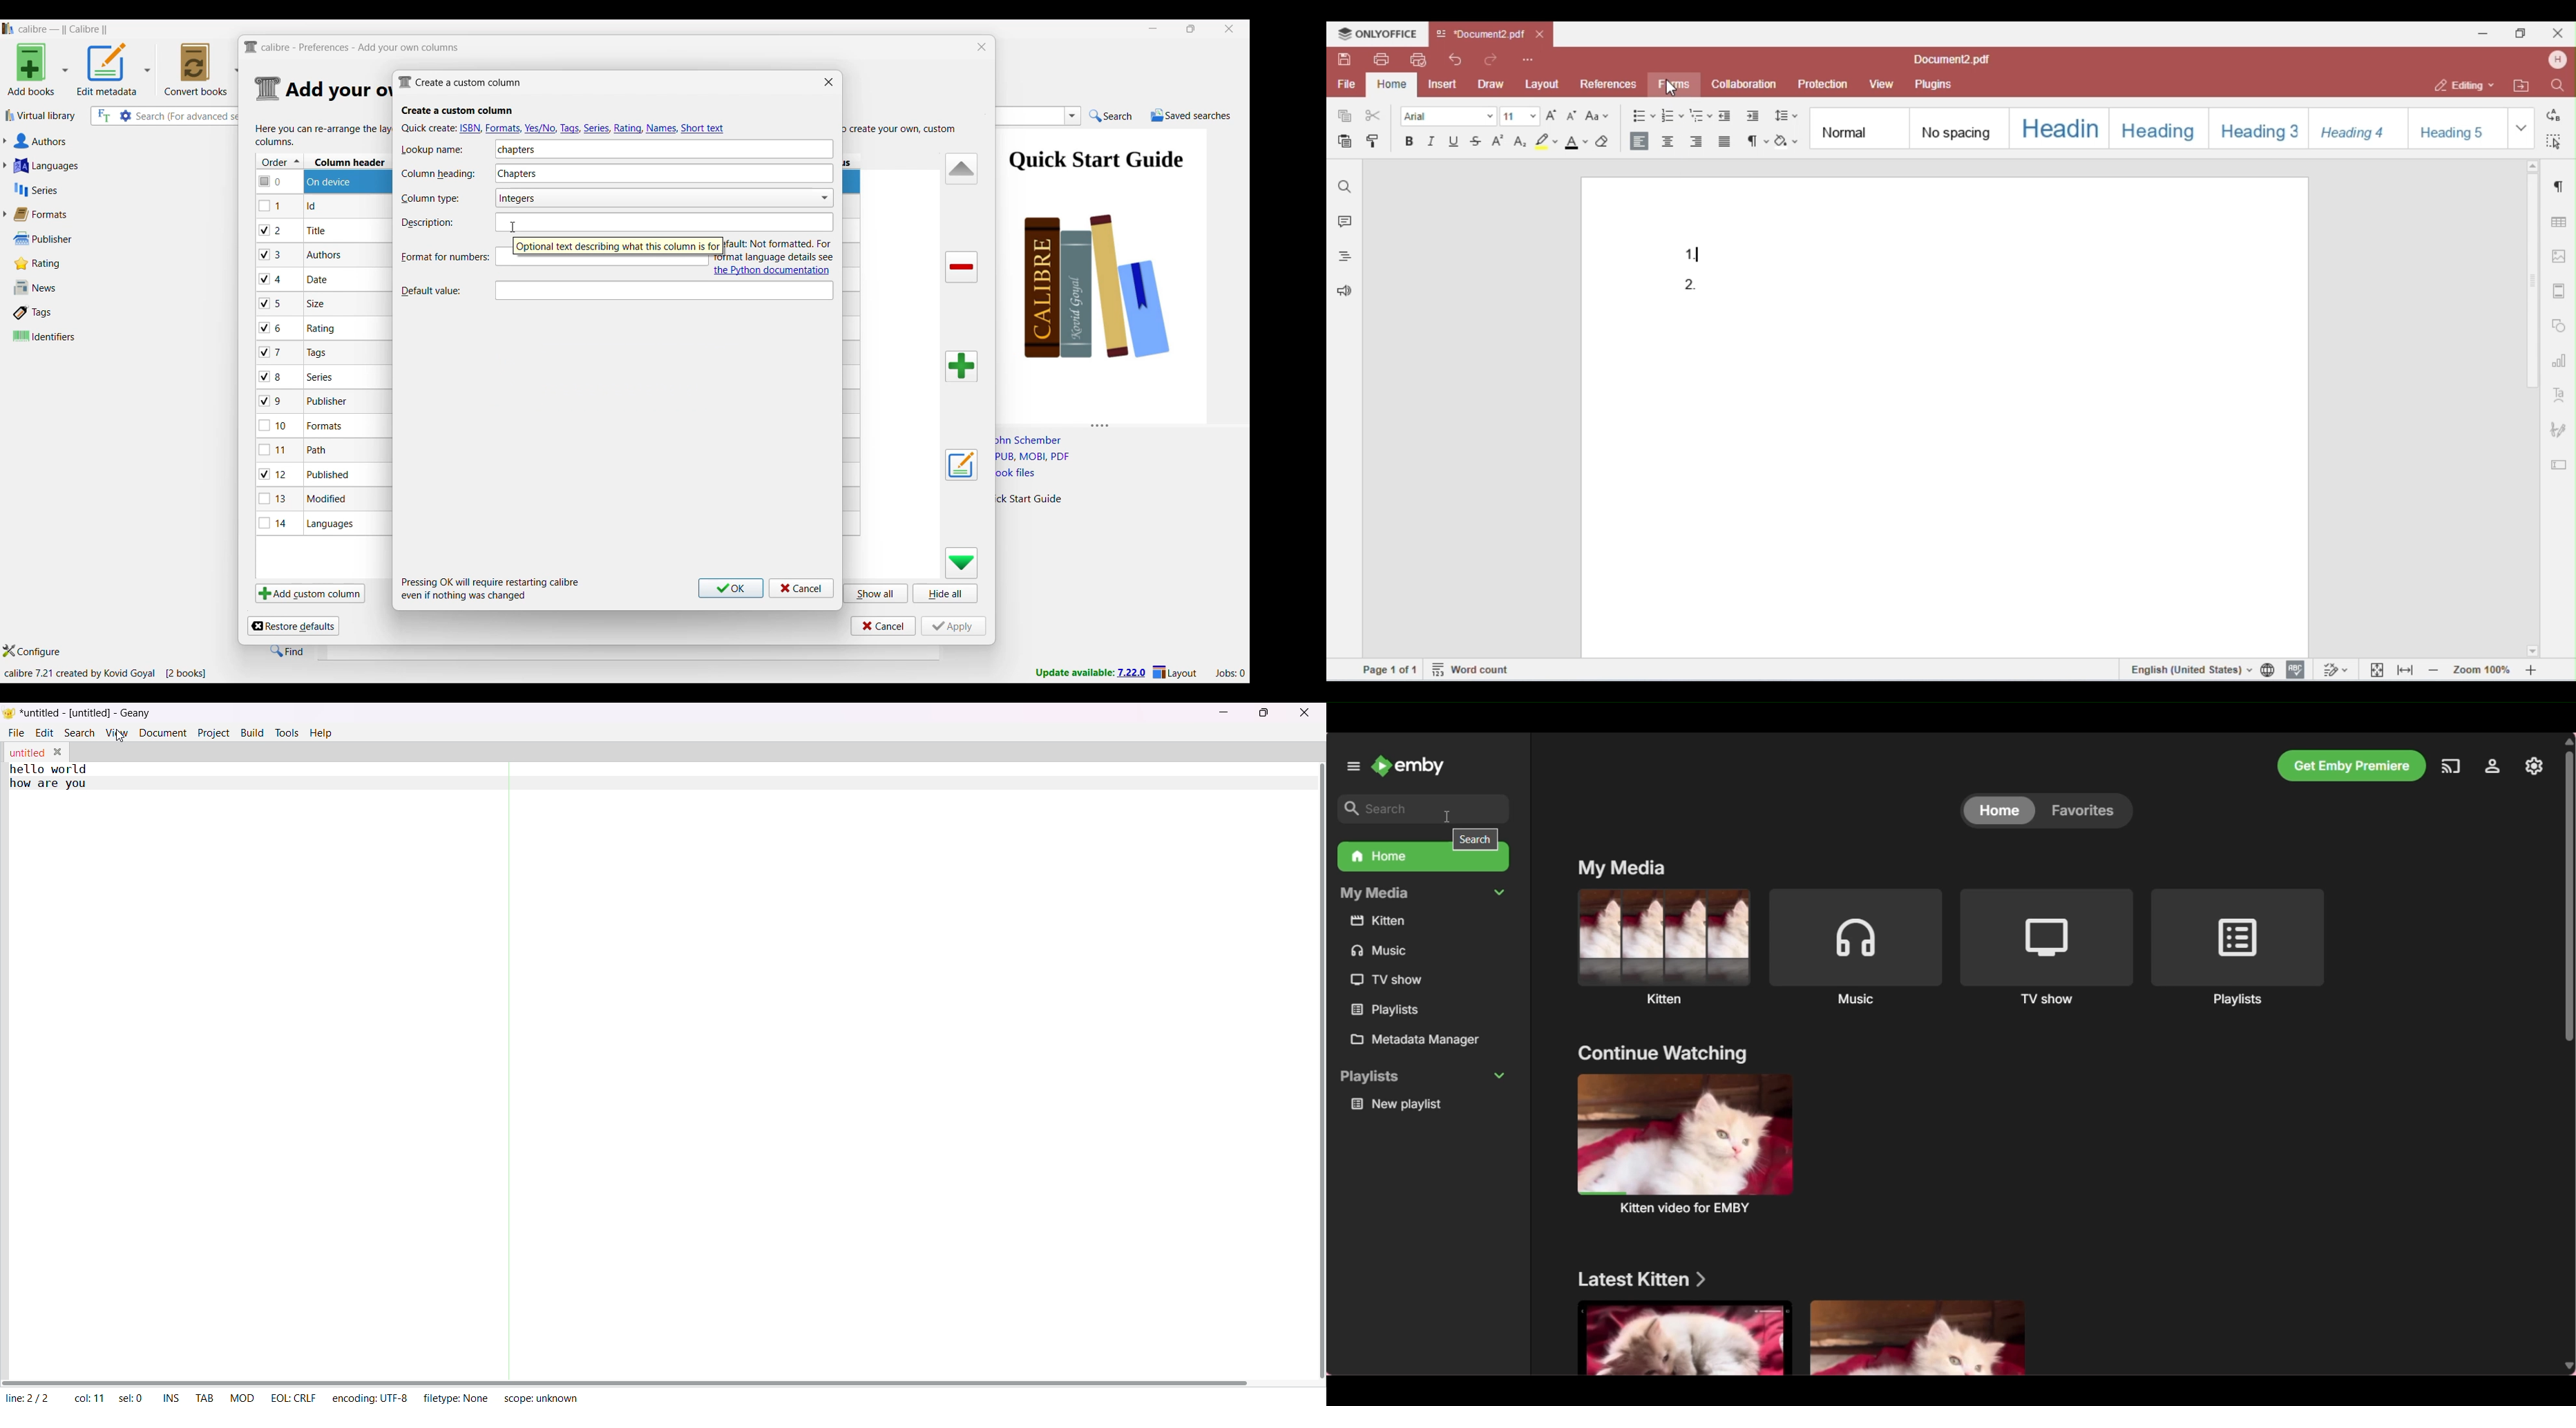 This screenshot has height=1428, width=2576. Describe the element at coordinates (428, 223) in the screenshot. I see `Indicates description text box` at that location.